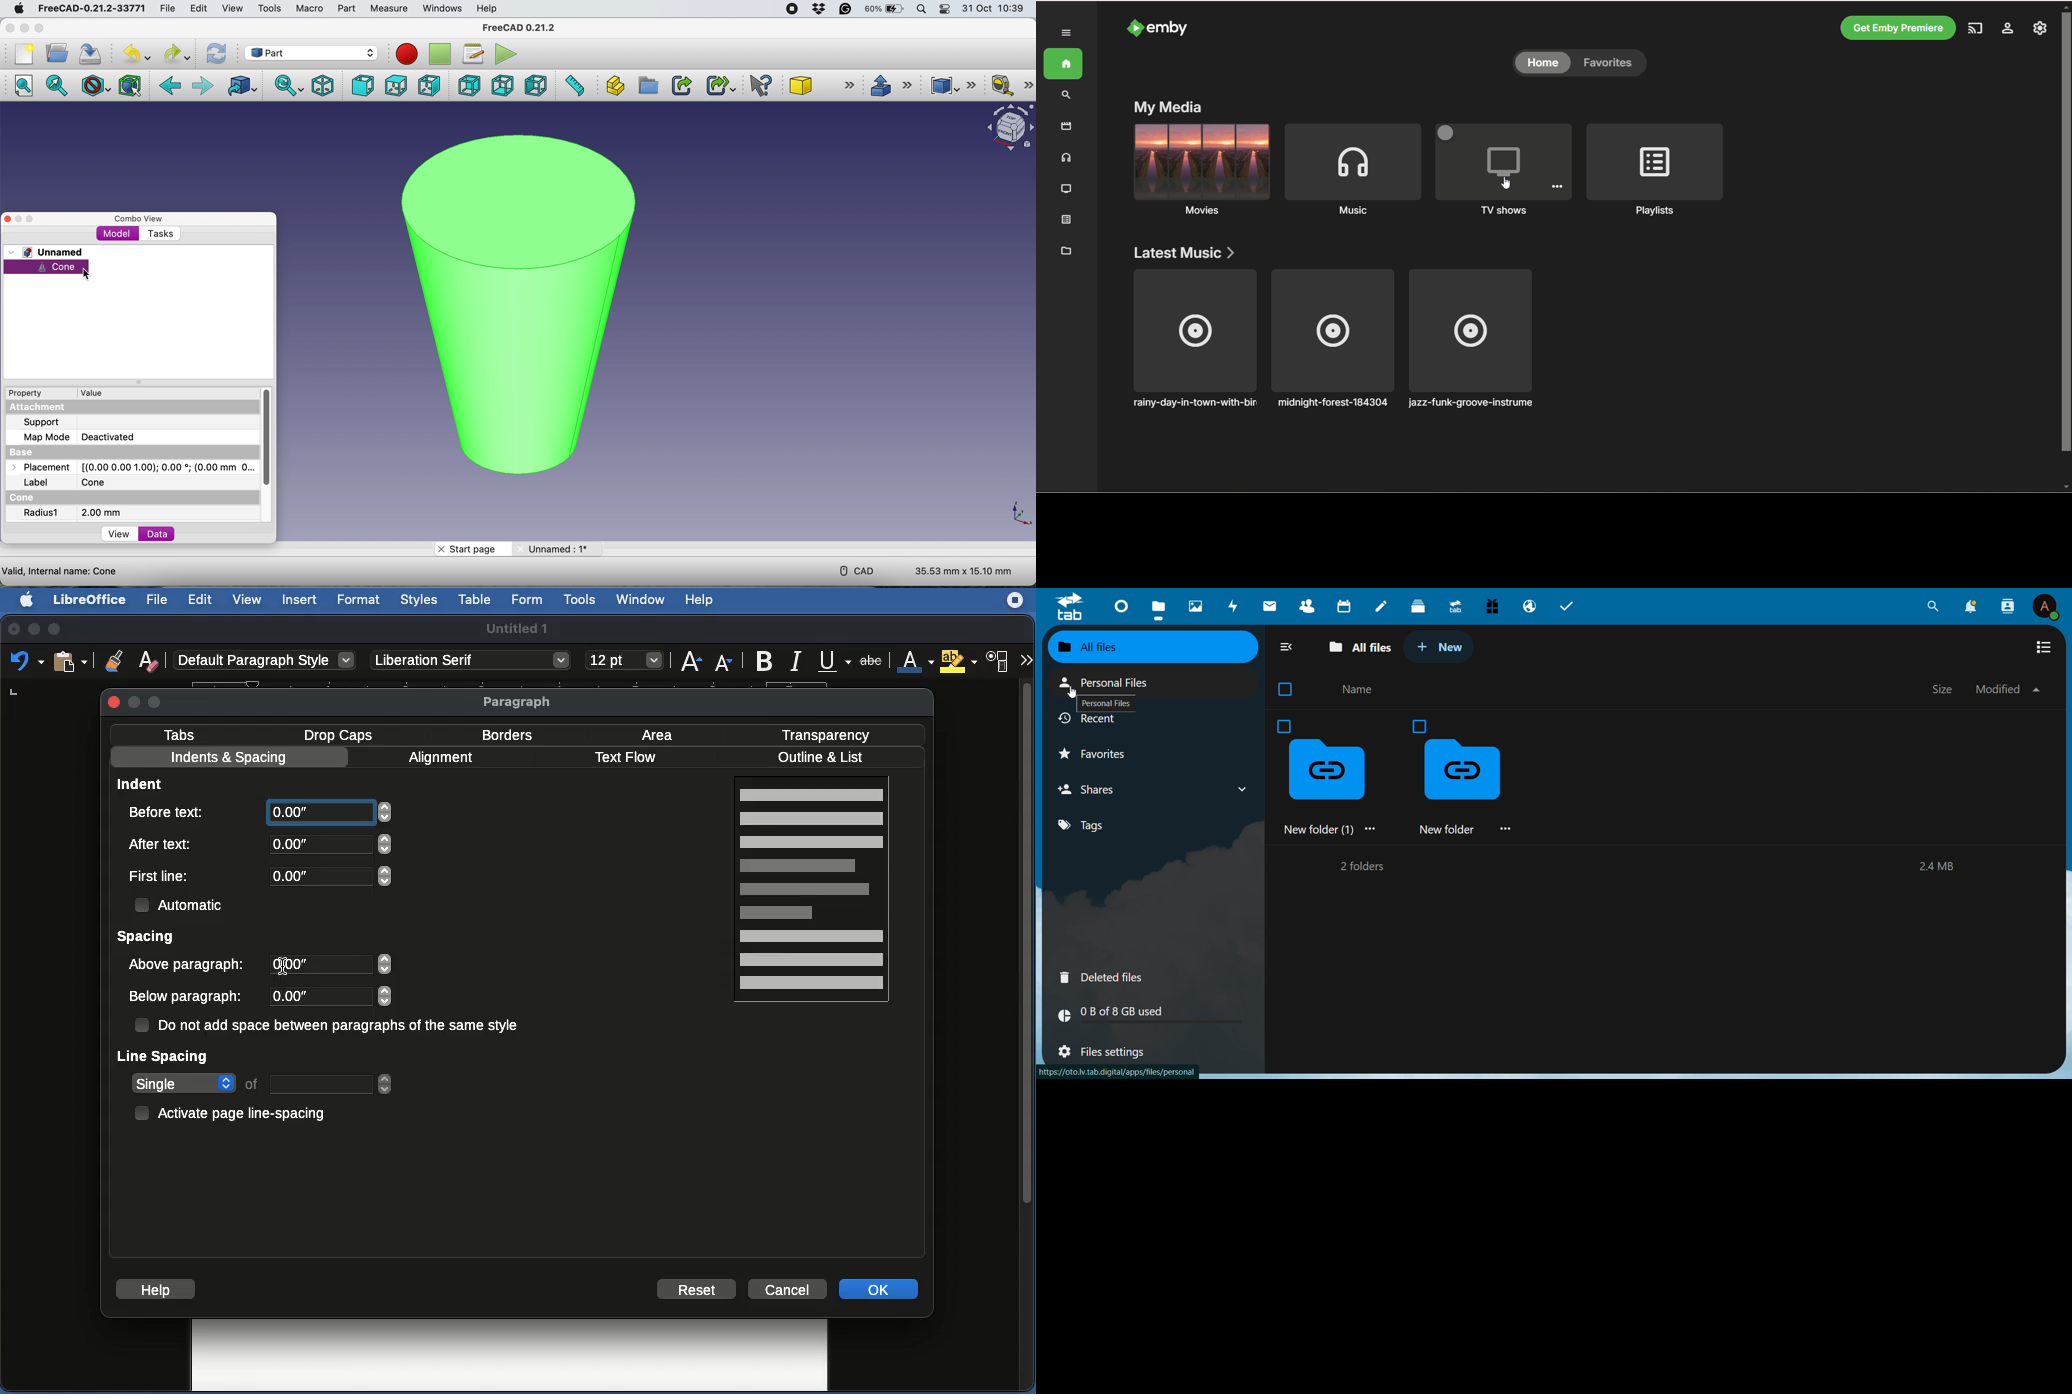 Image resolution: width=2072 pixels, height=1400 pixels. What do you see at coordinates (26, 662) in the screenshot?
I see `Undo` at bounding box center [26, 662].